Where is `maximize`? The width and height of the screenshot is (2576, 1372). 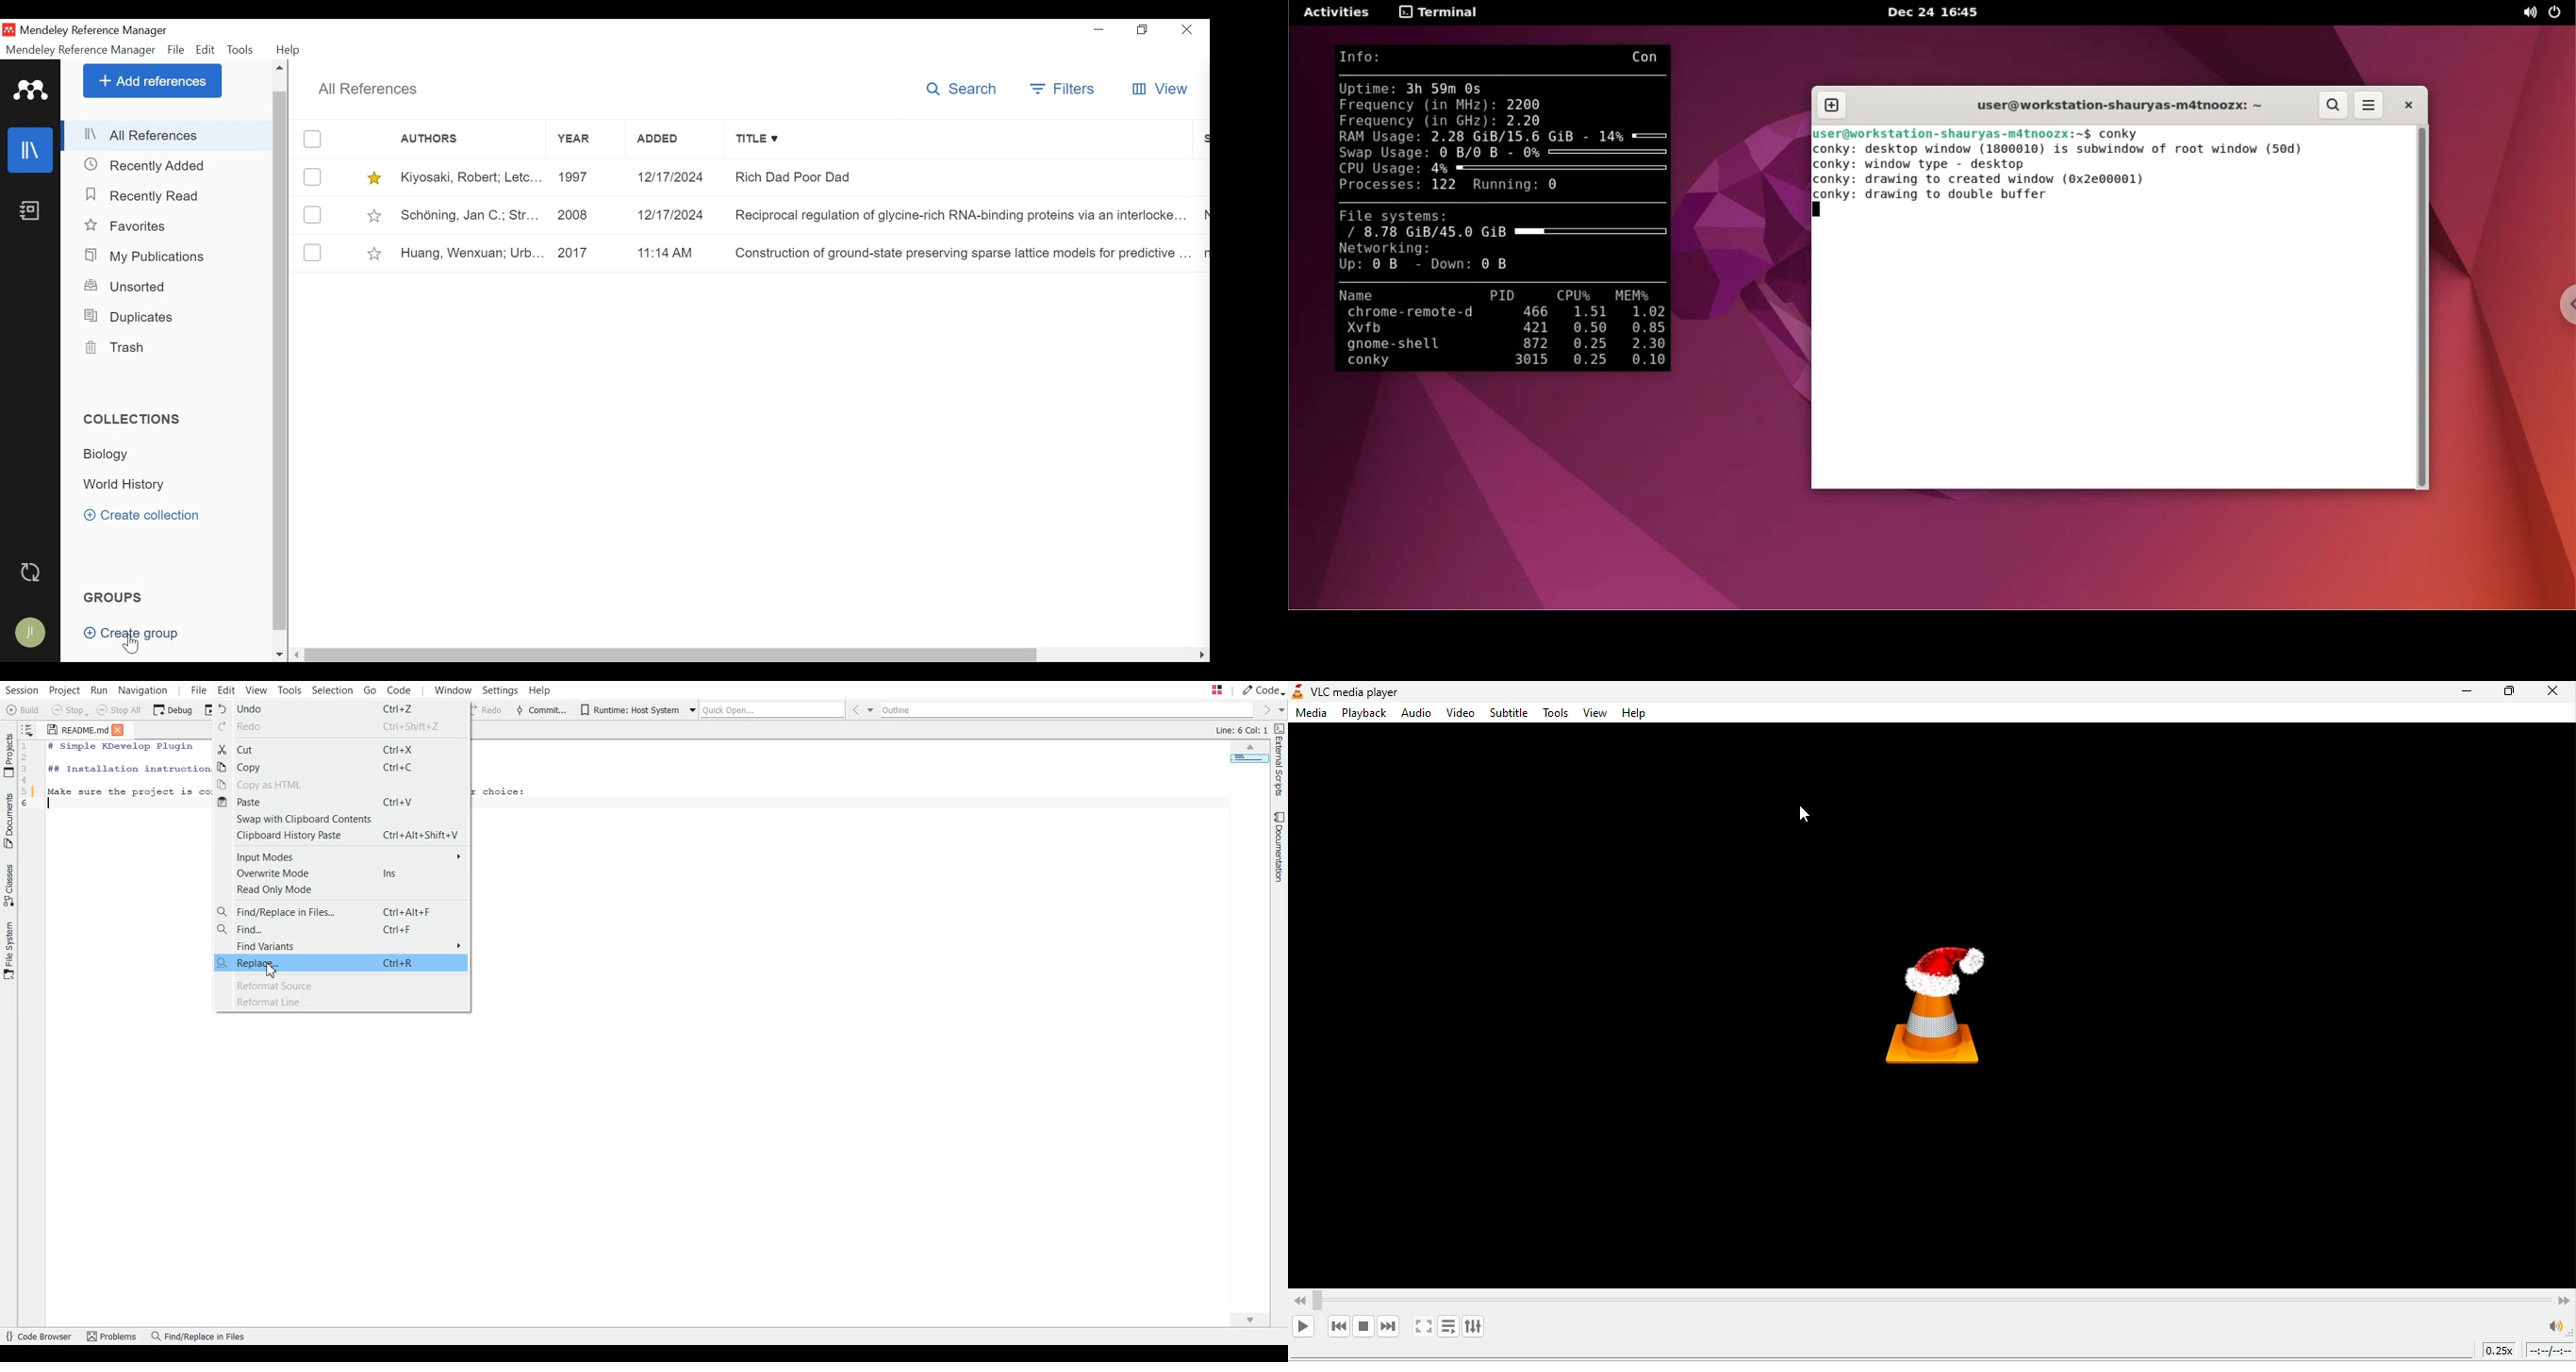 maximize is located at coordinates (2510, 693).